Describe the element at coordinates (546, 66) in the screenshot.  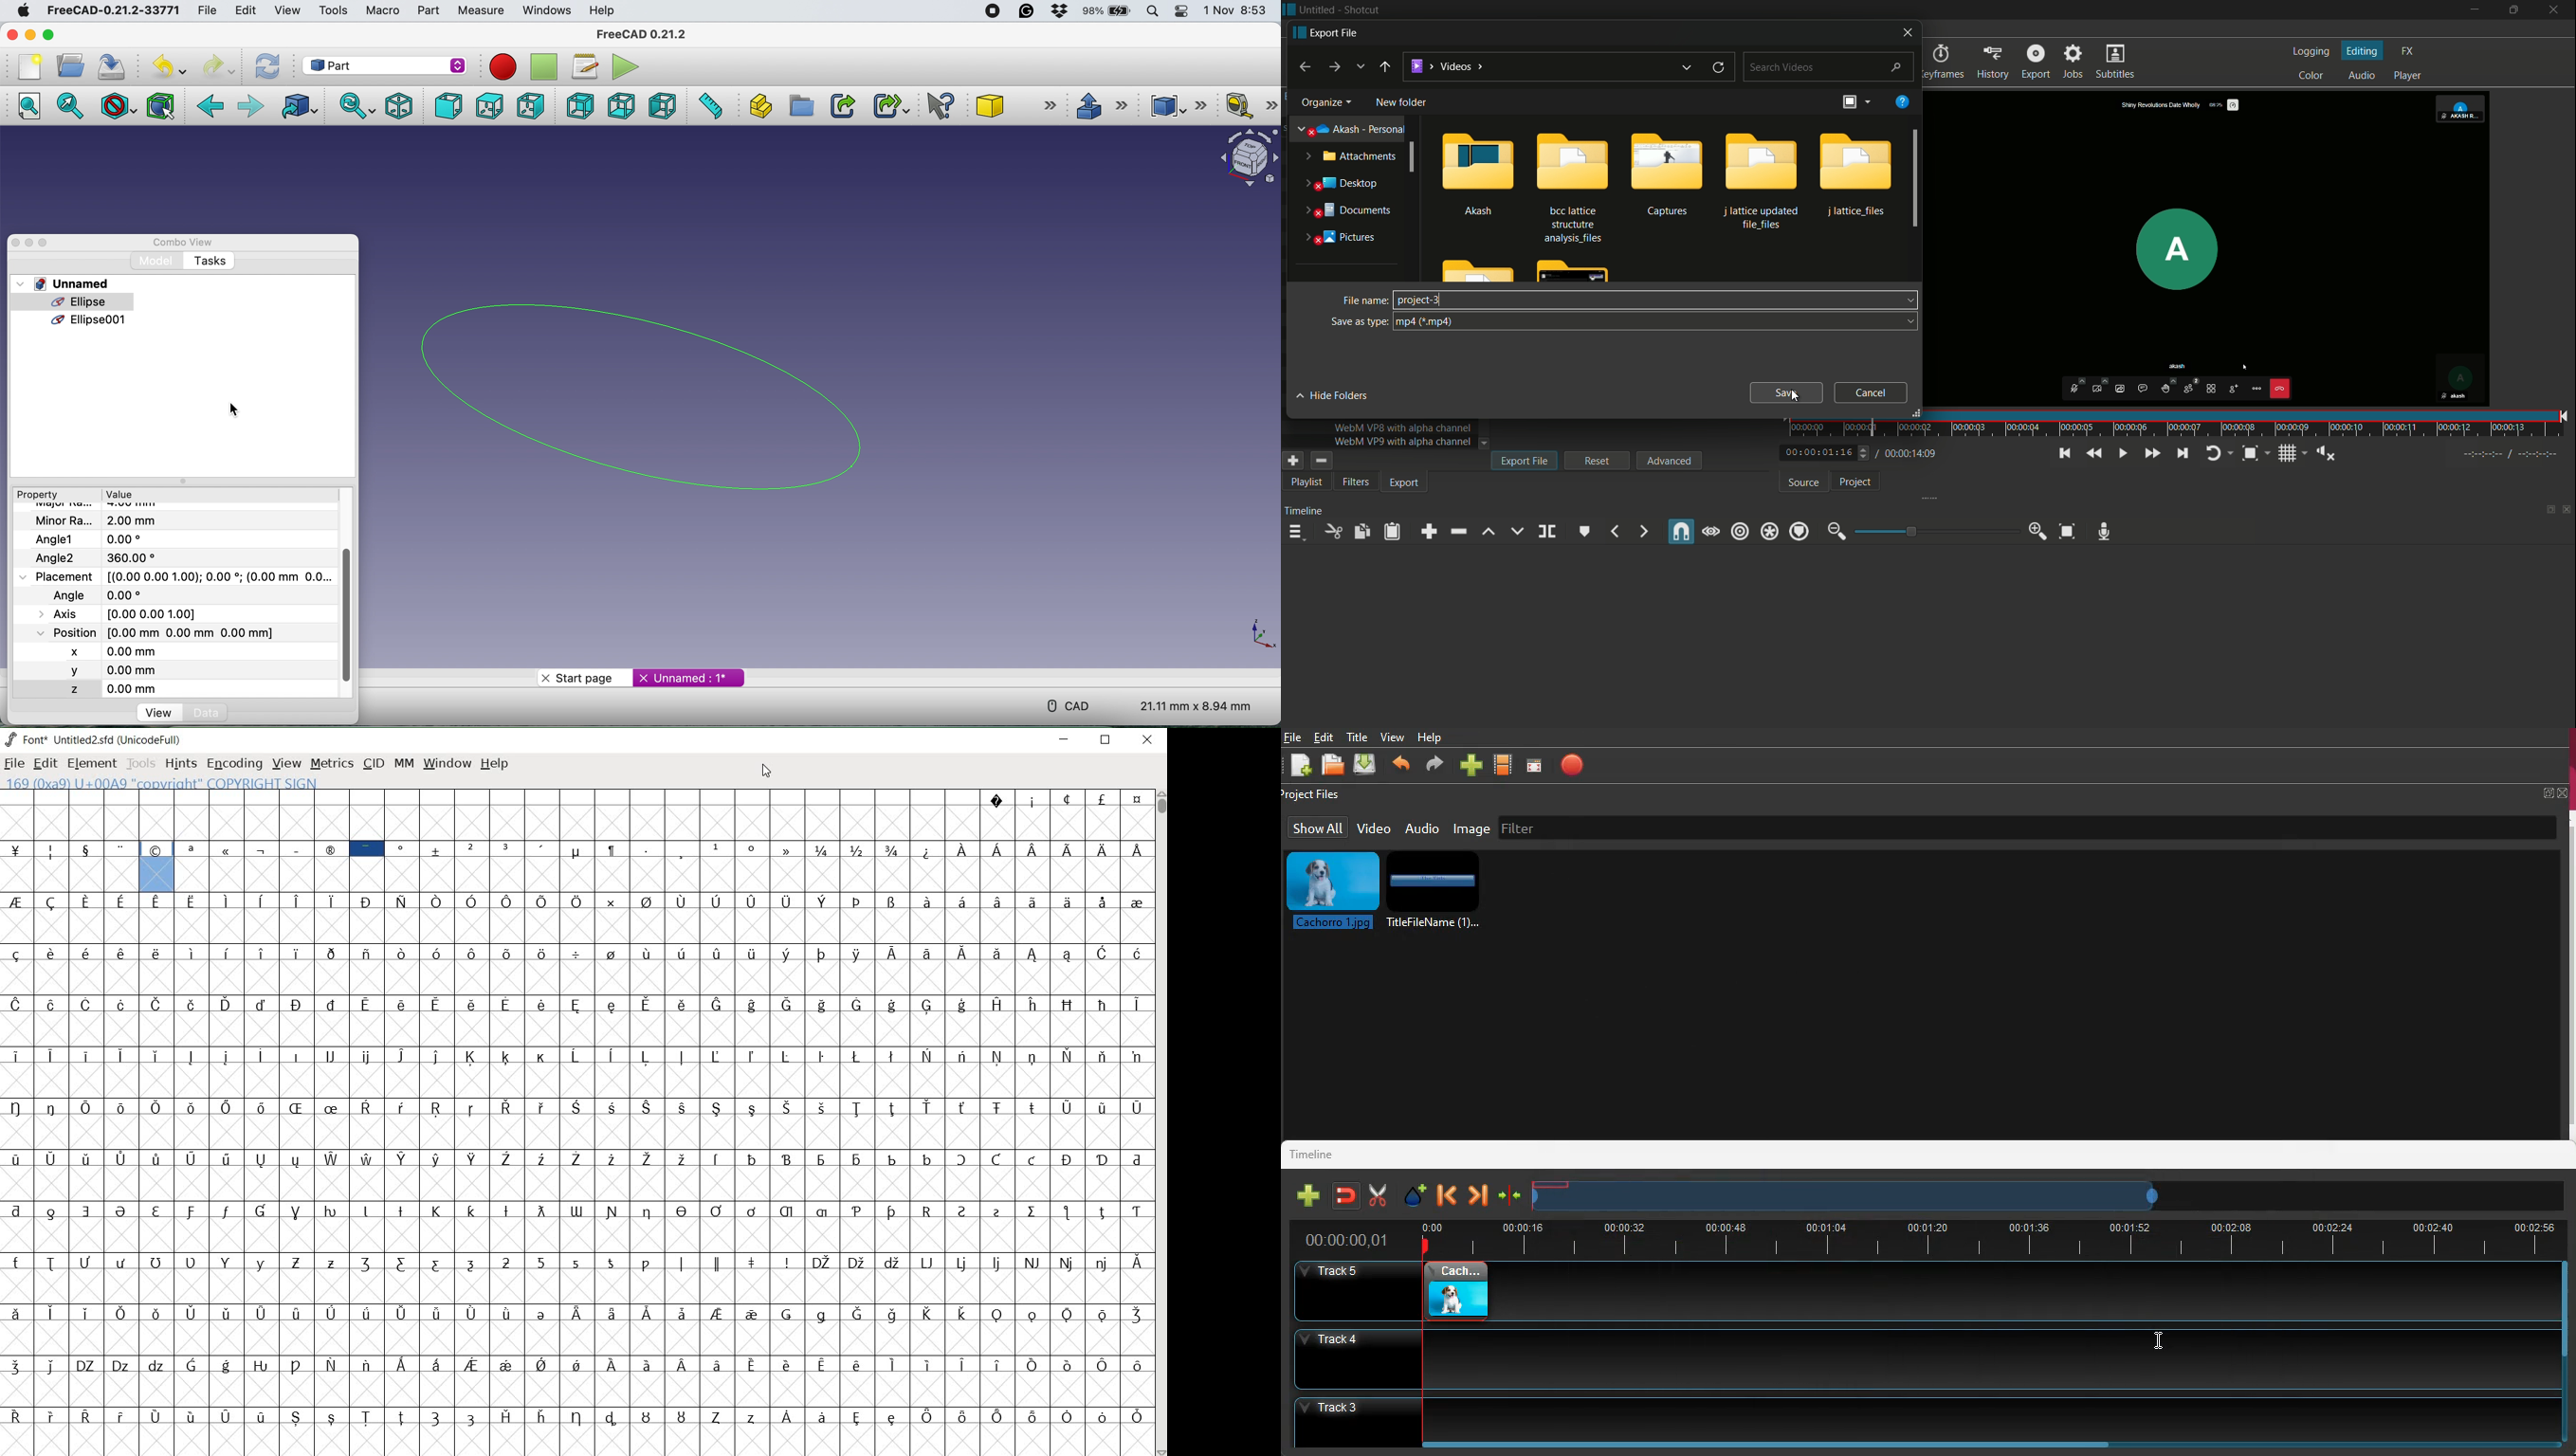
I see `stop recording macros` at that location.